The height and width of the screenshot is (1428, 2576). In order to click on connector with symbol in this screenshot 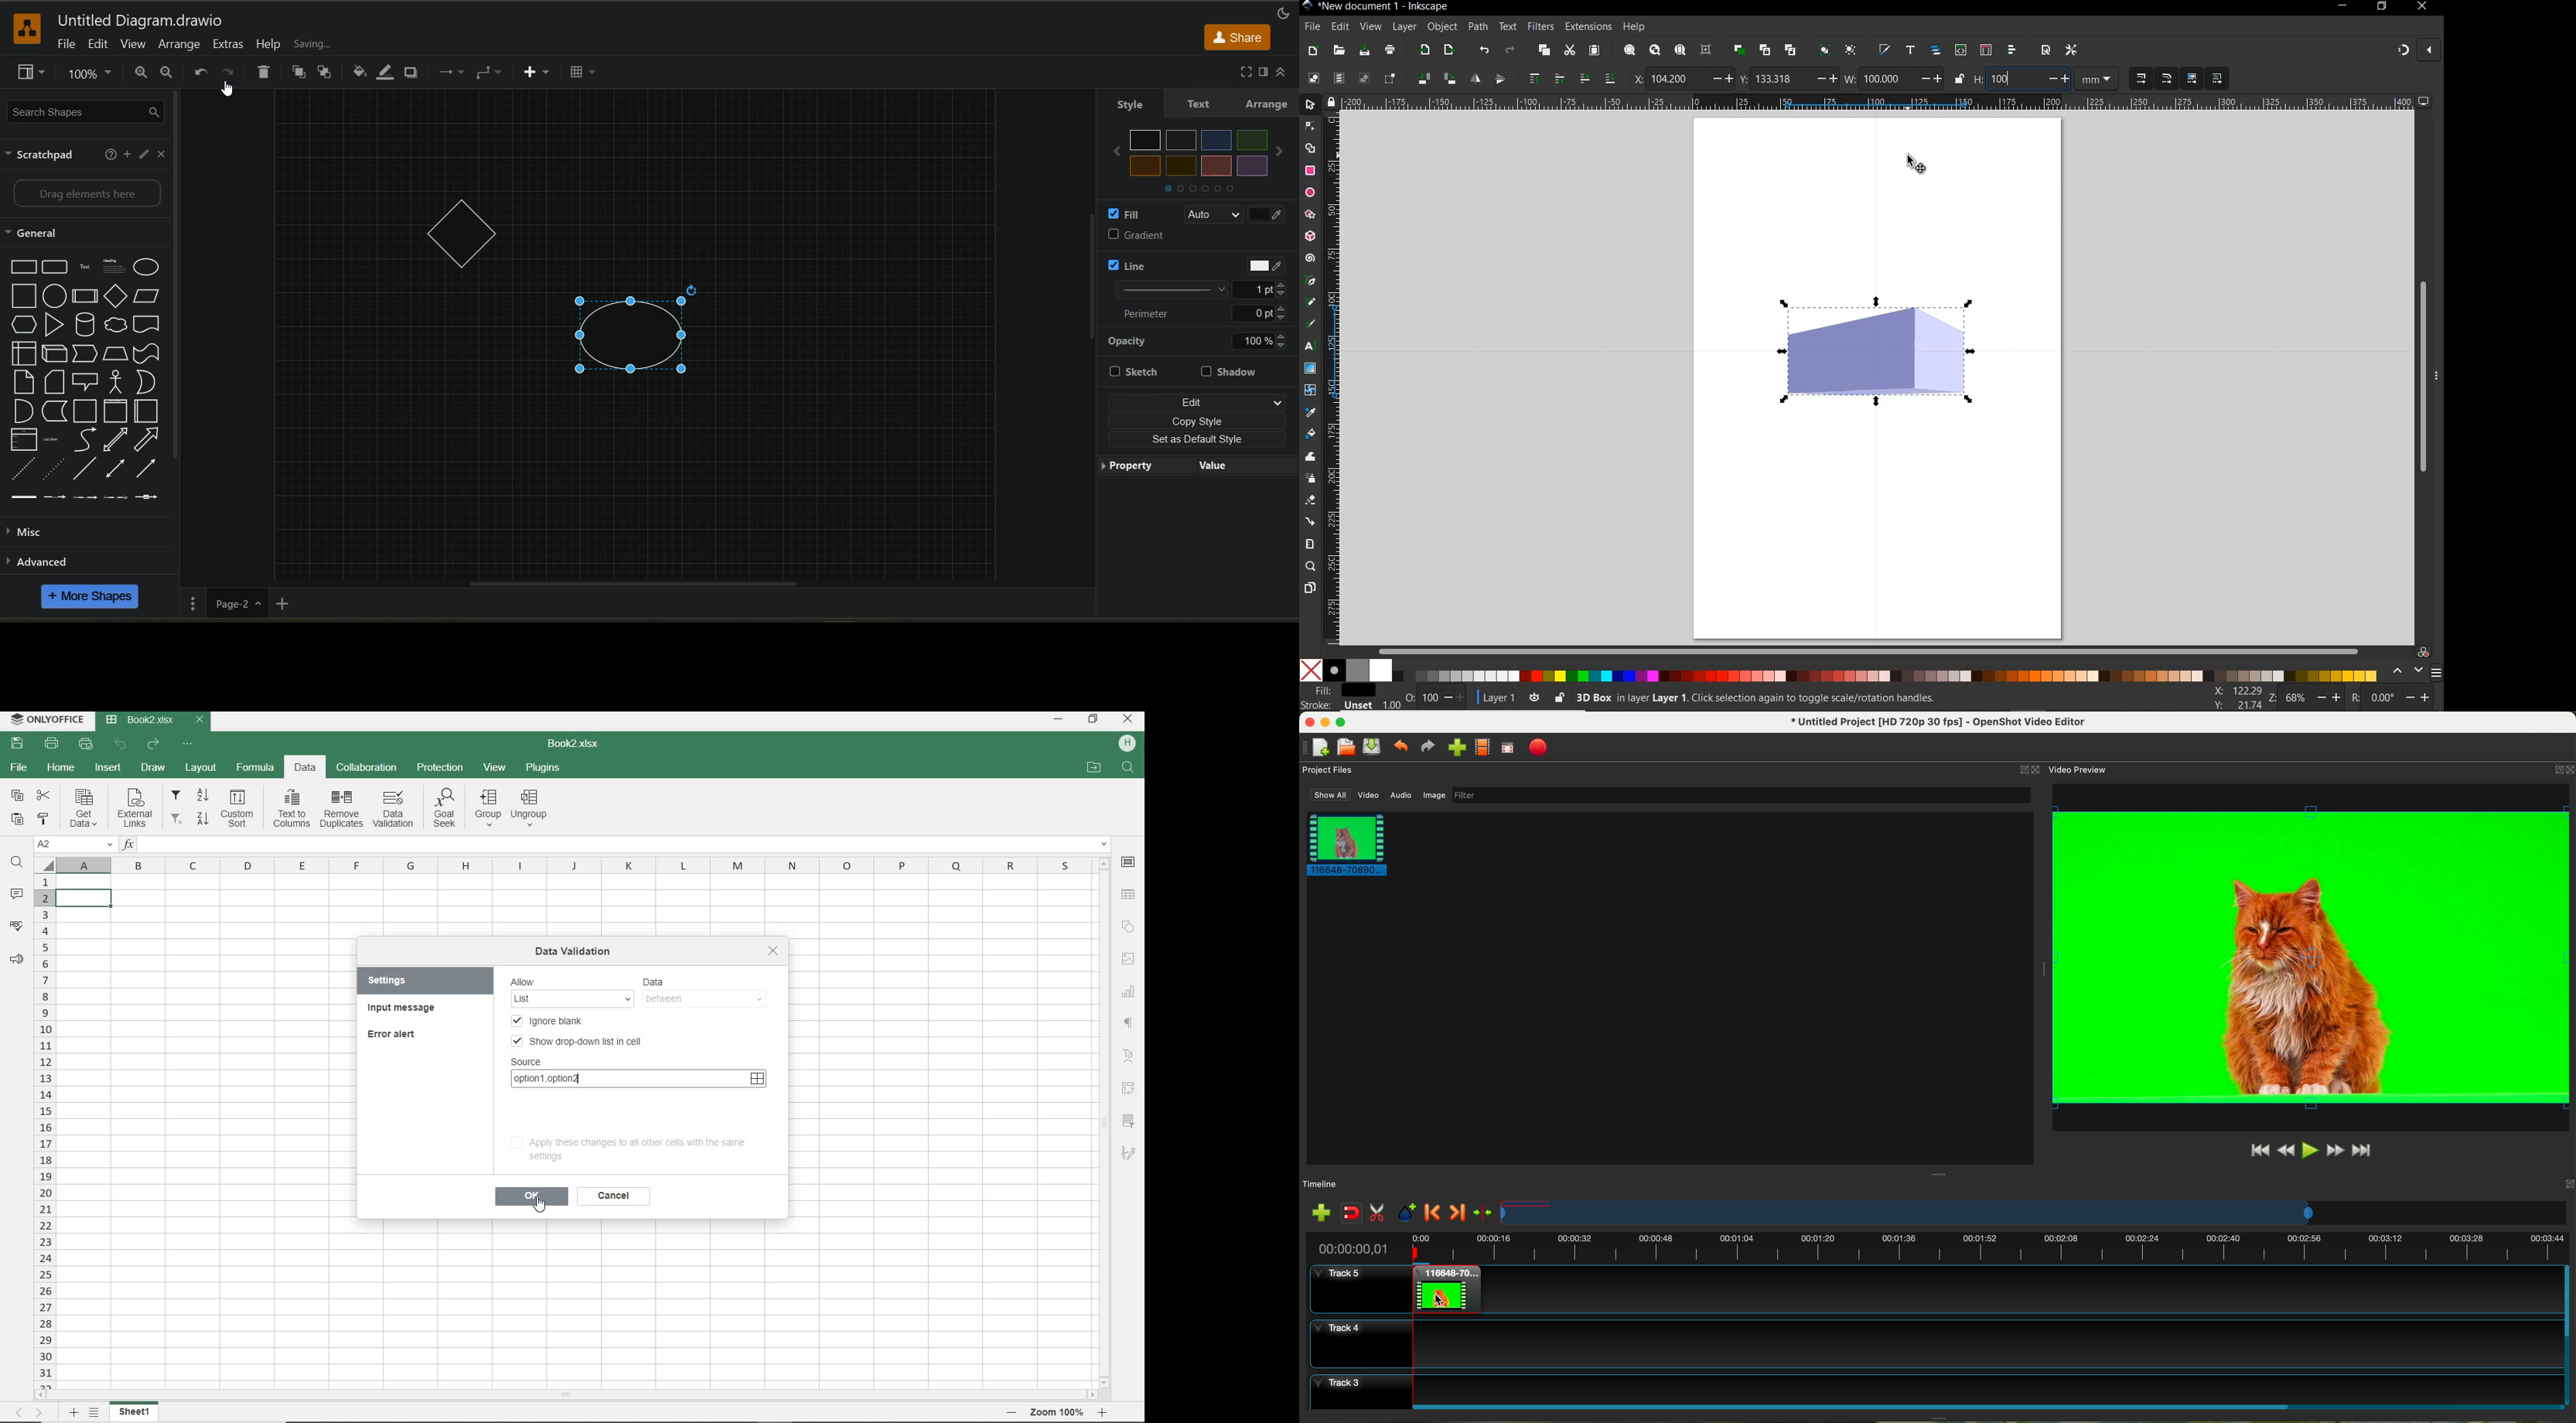, I will do `click(145, 498)`.